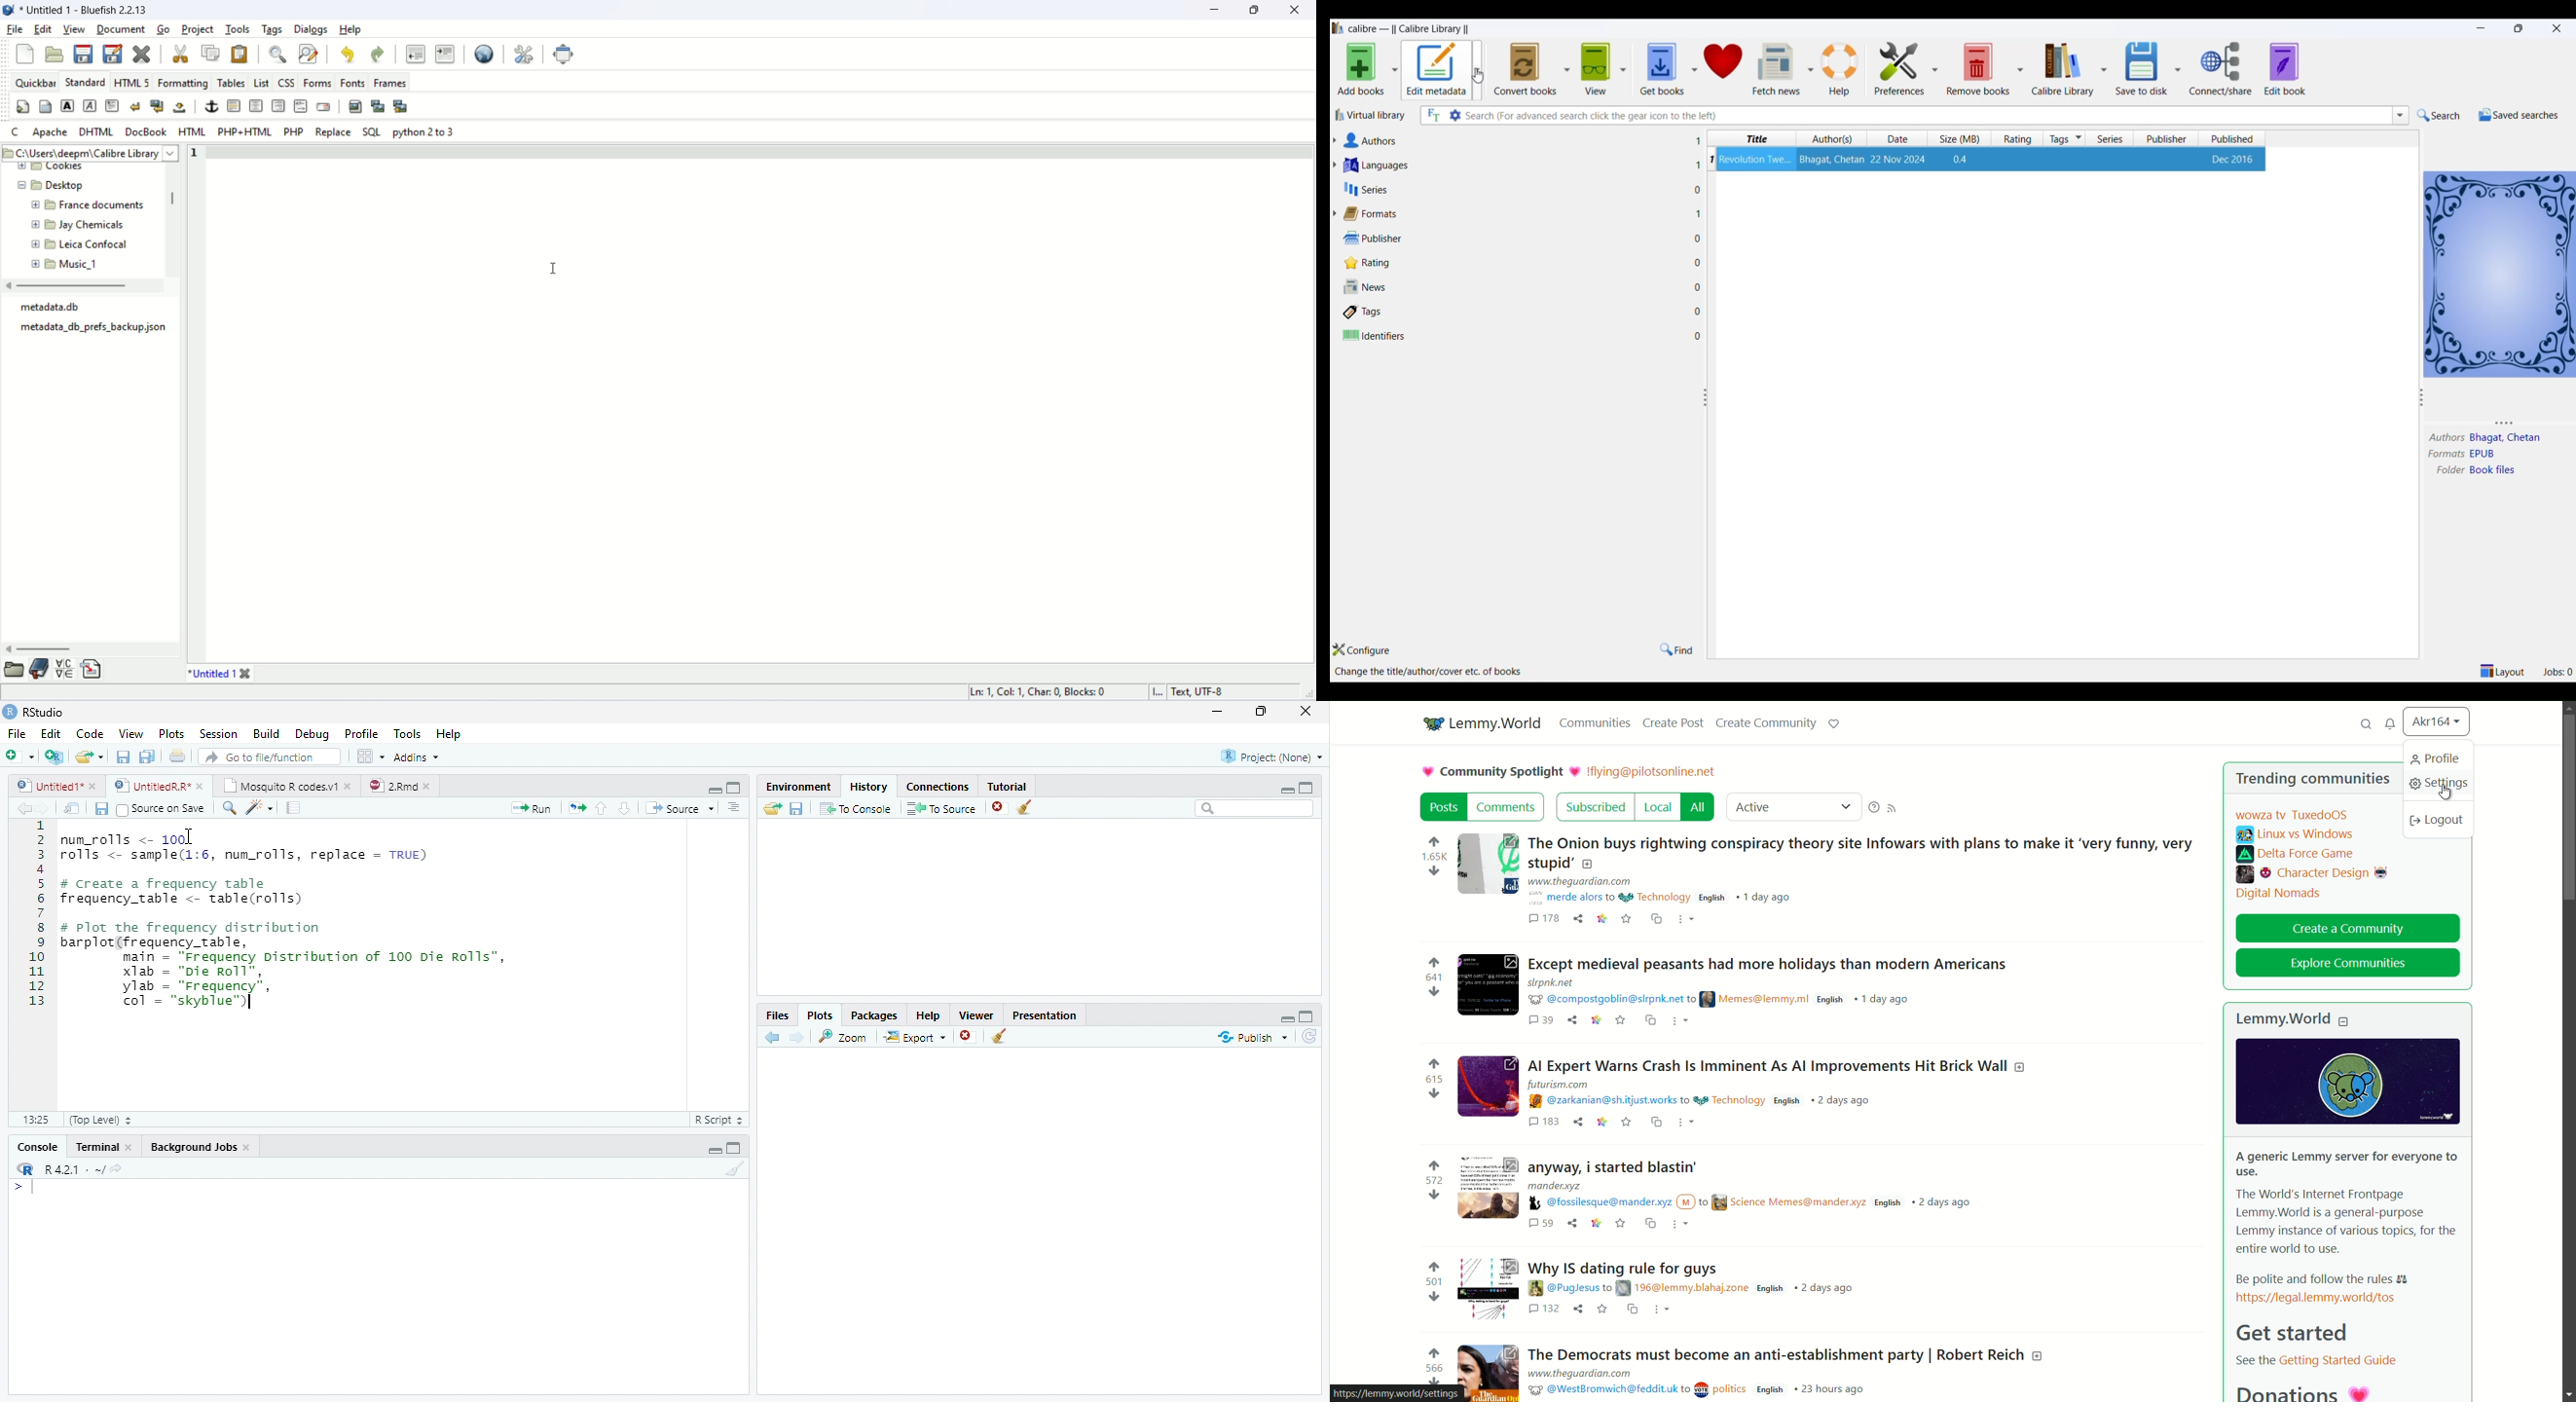 The height and width of the screenshot is (1428, 2576). What do you see at coordinates (348, 53) in the screenshot?
I see `undo` at bounding box center [348, 53].